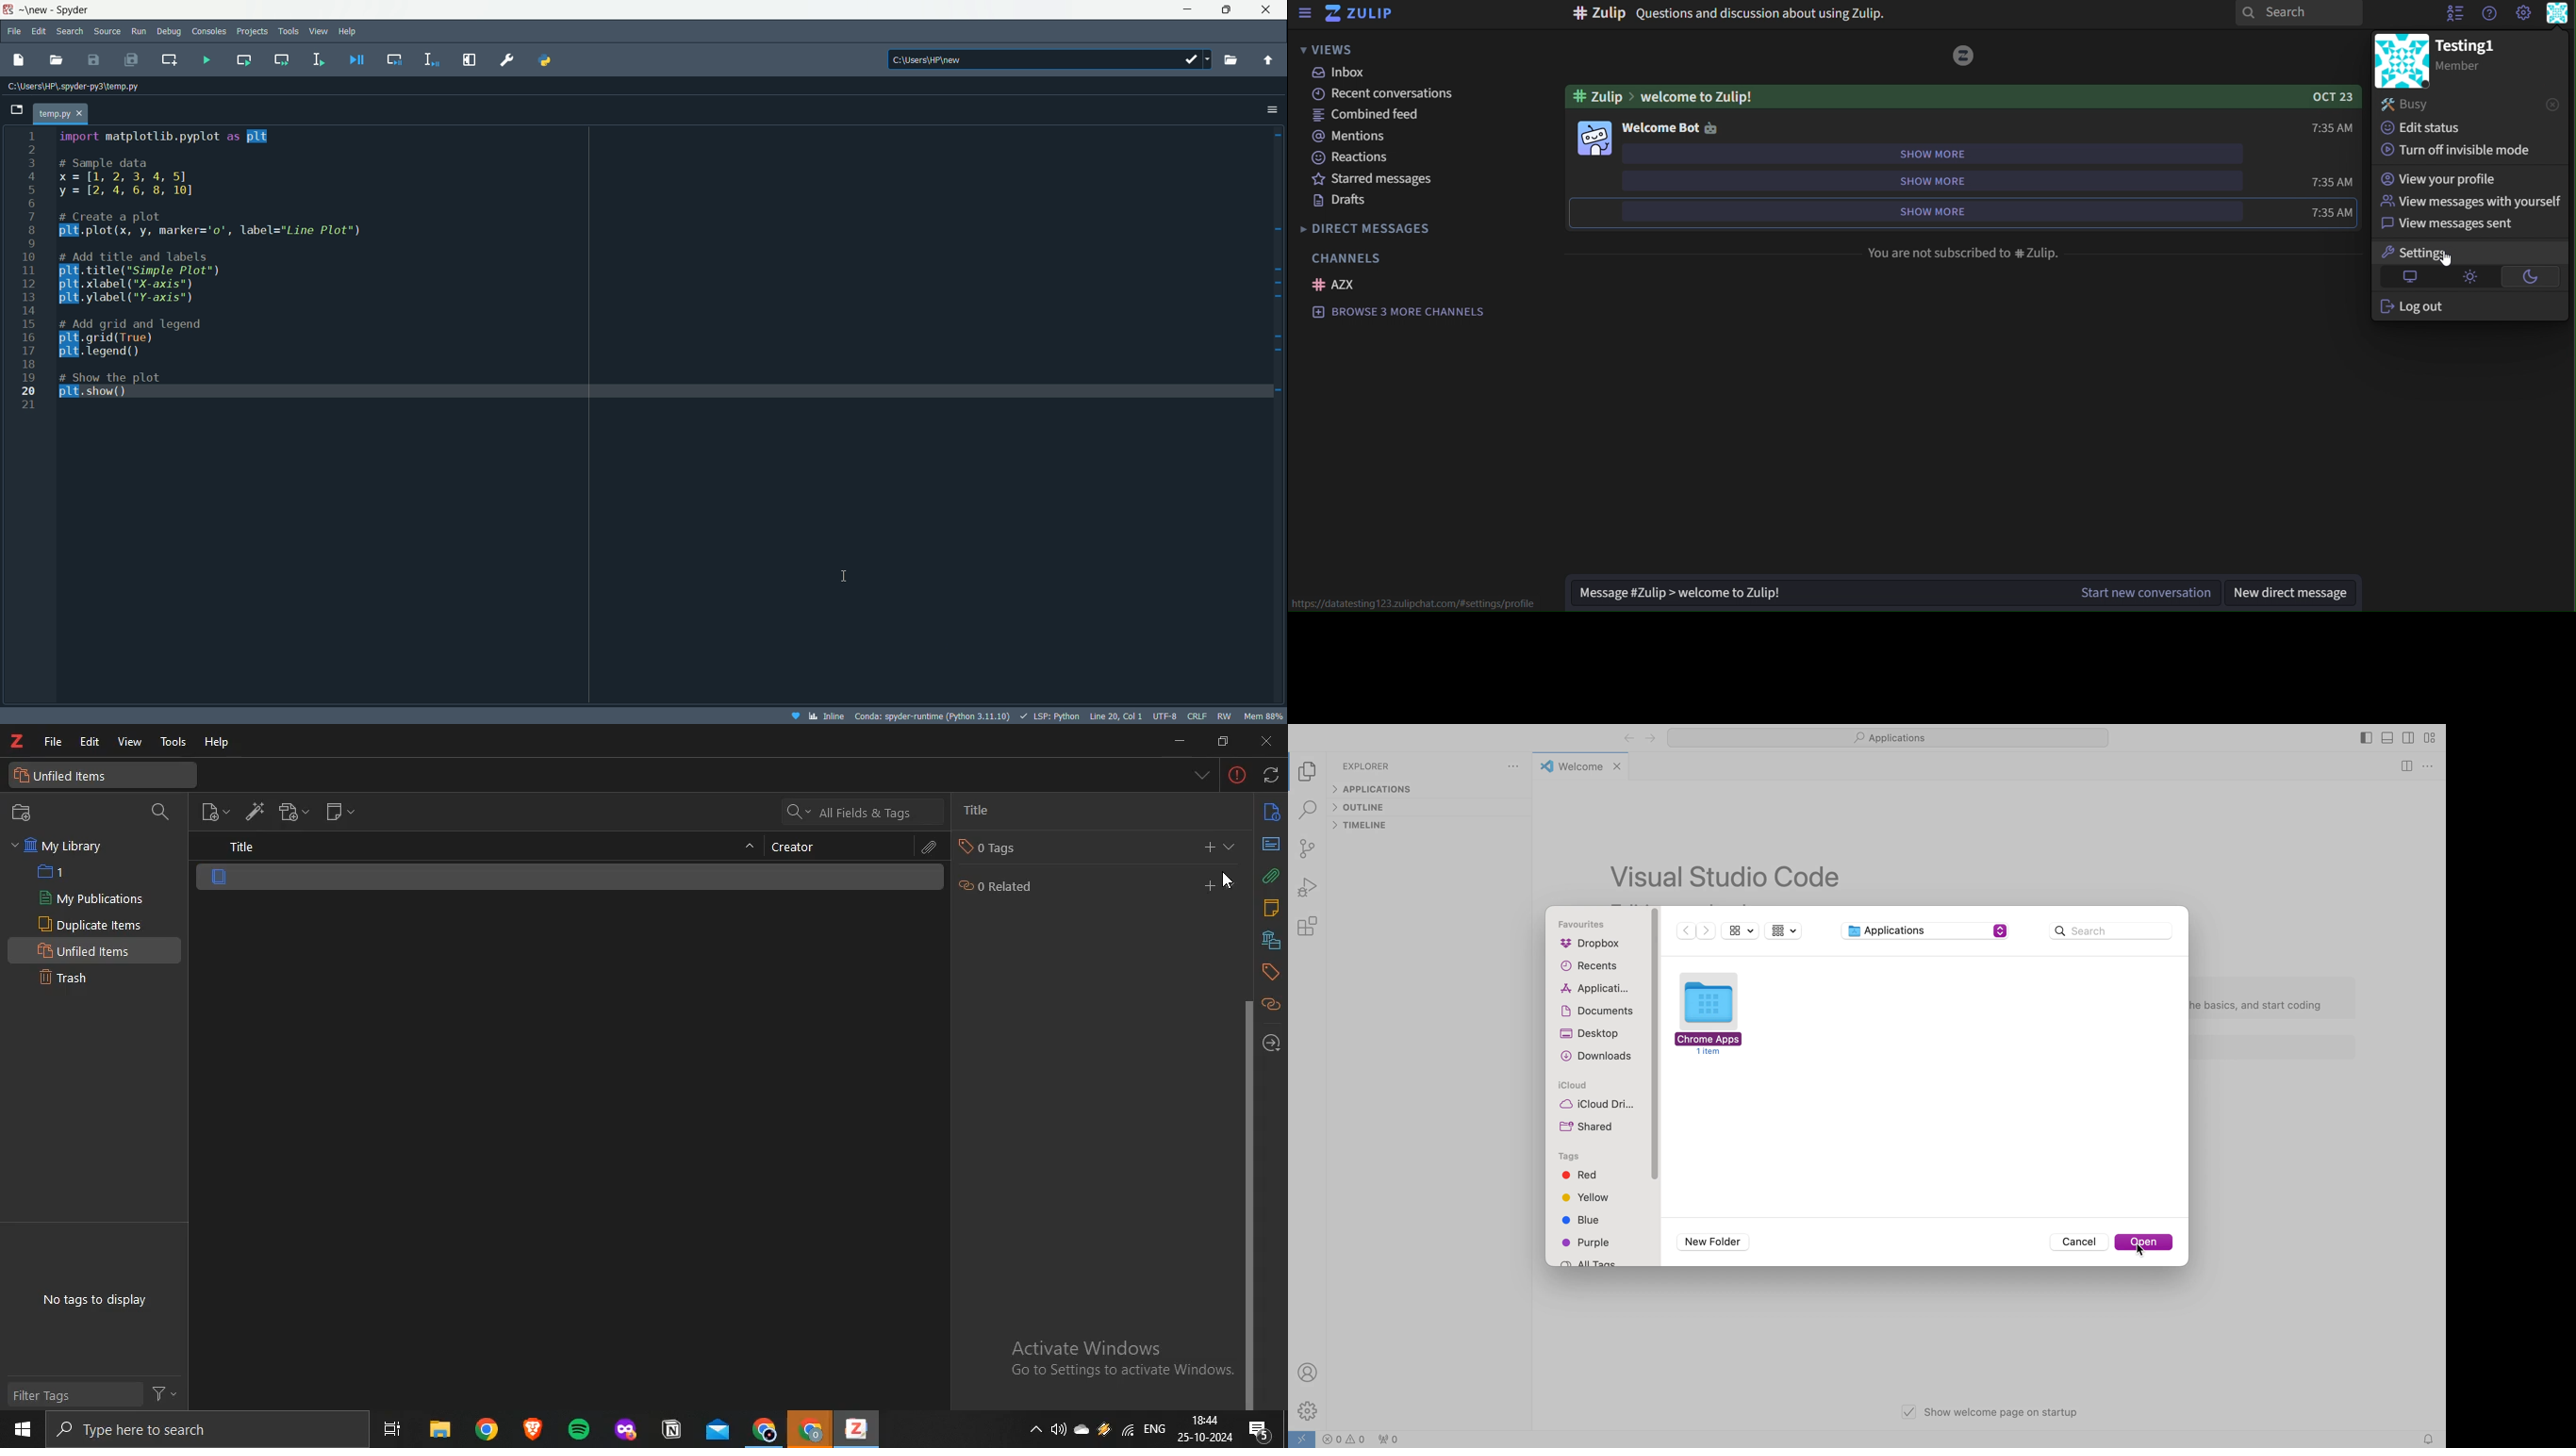  I want to click on consoles, so click(210, 32).